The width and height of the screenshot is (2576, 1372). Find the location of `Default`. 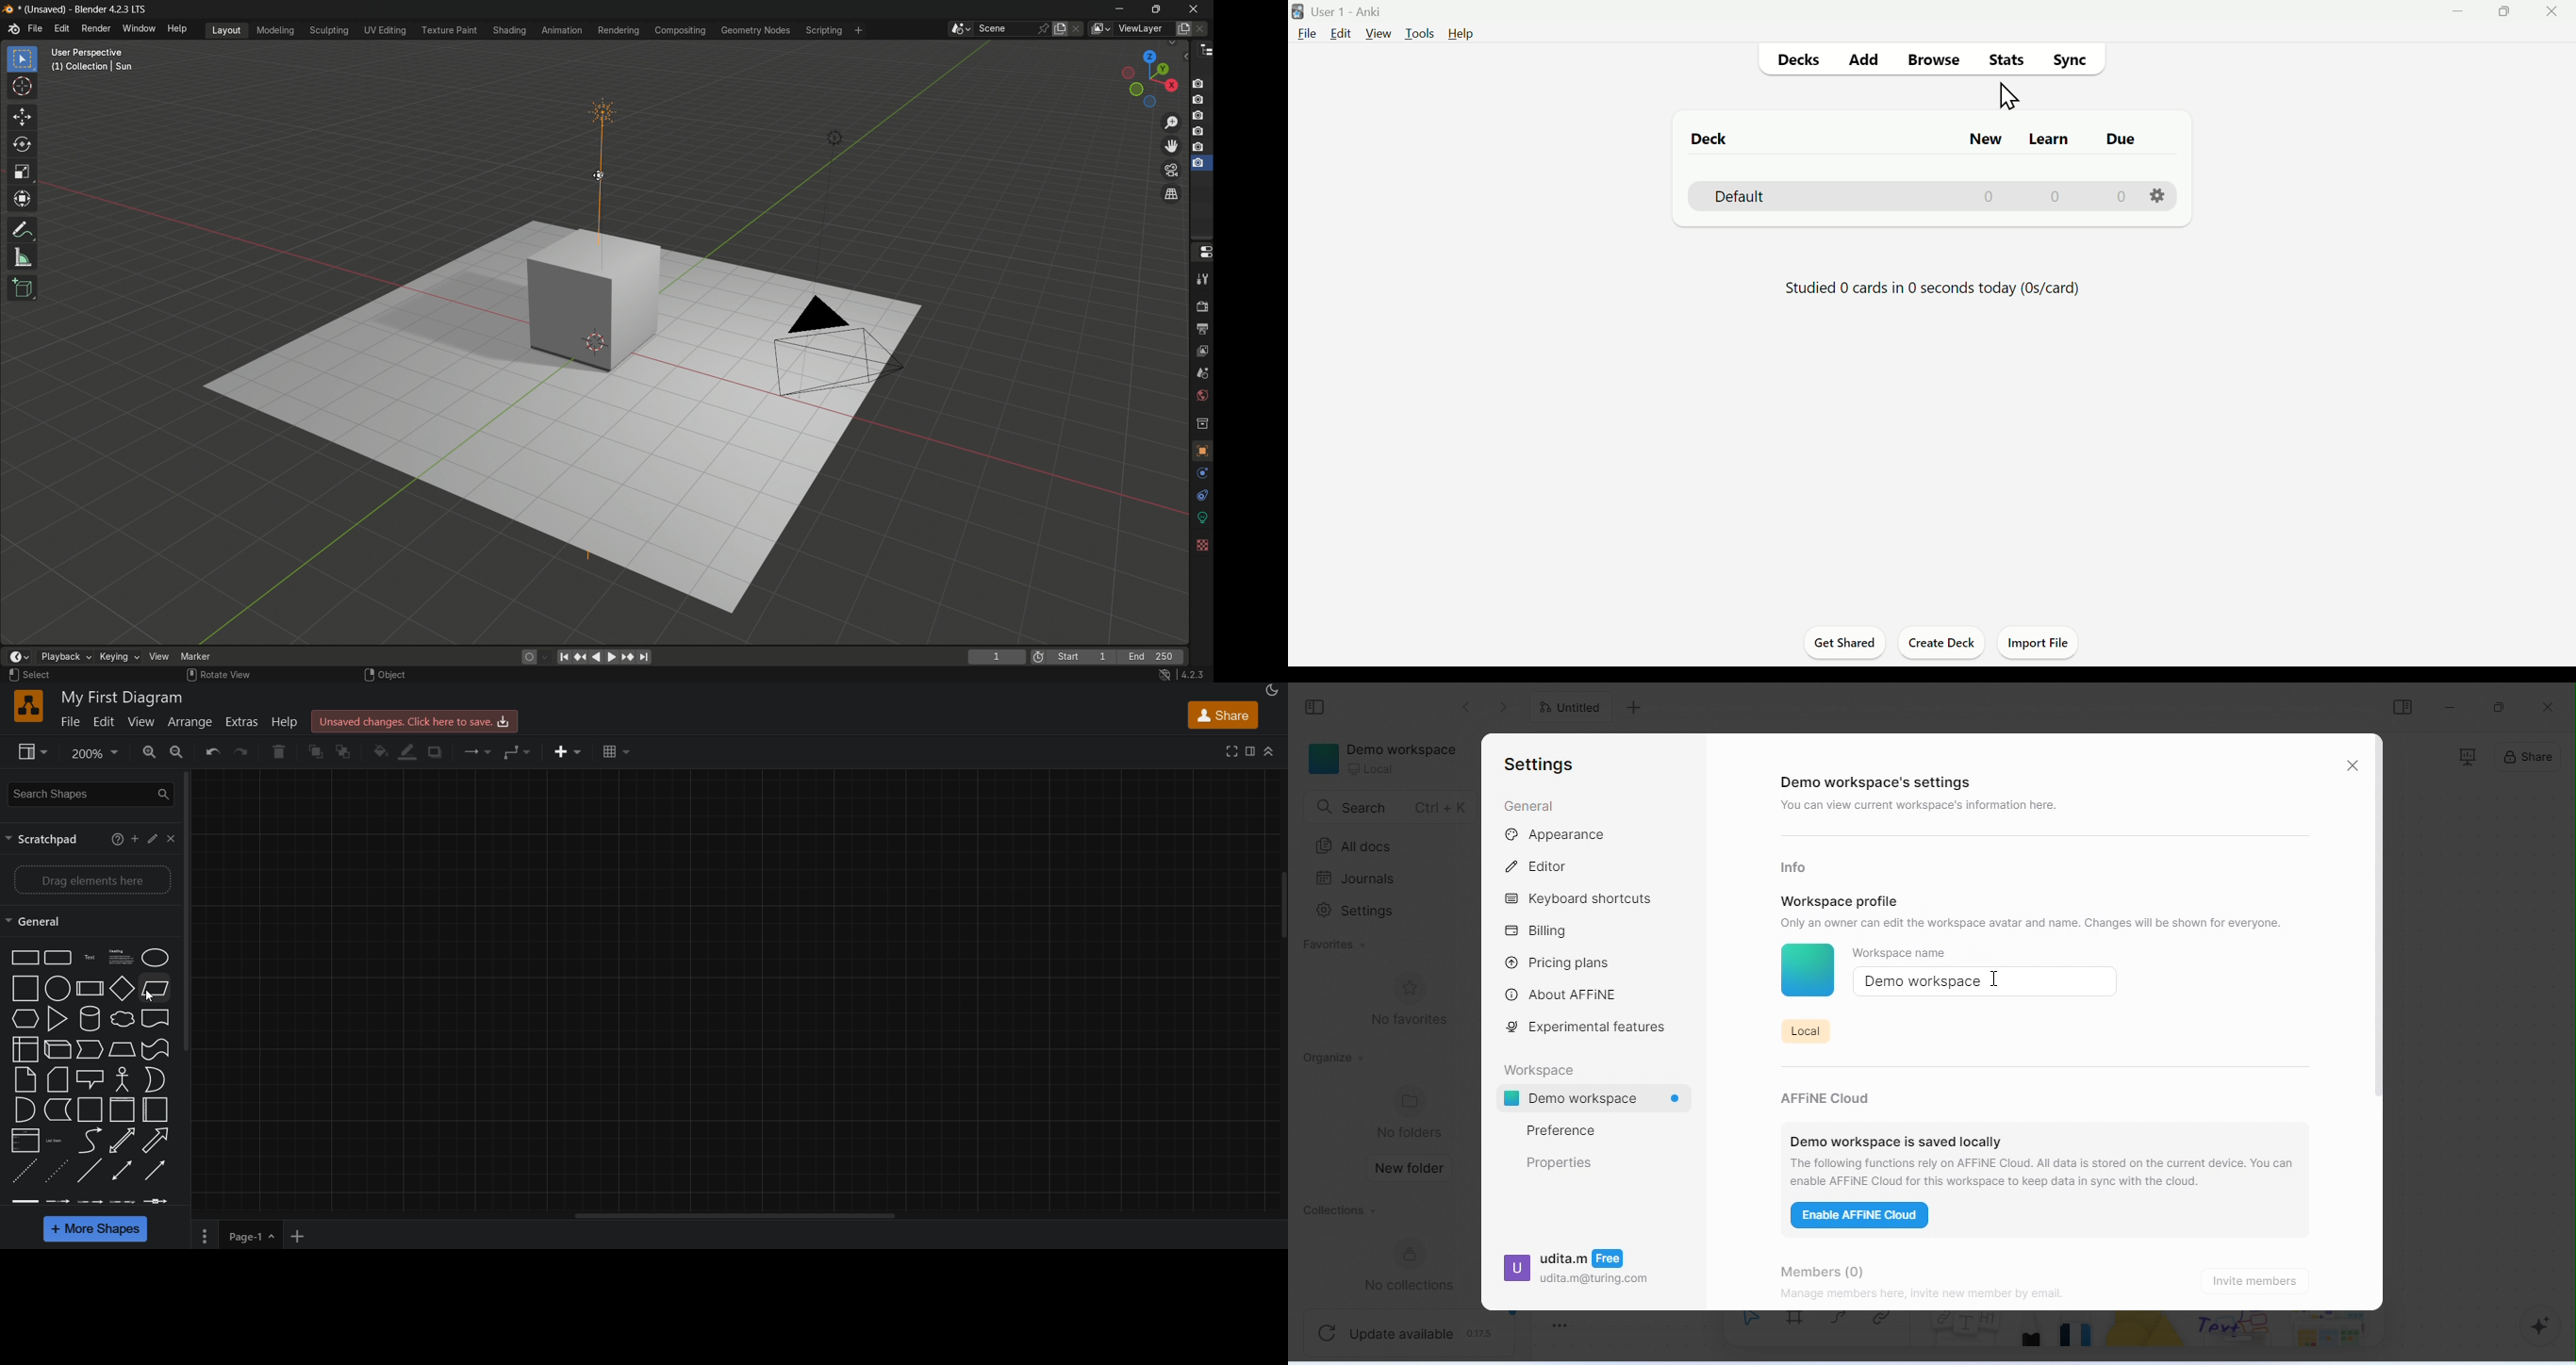

Default is located at coordinates (1748, 197).